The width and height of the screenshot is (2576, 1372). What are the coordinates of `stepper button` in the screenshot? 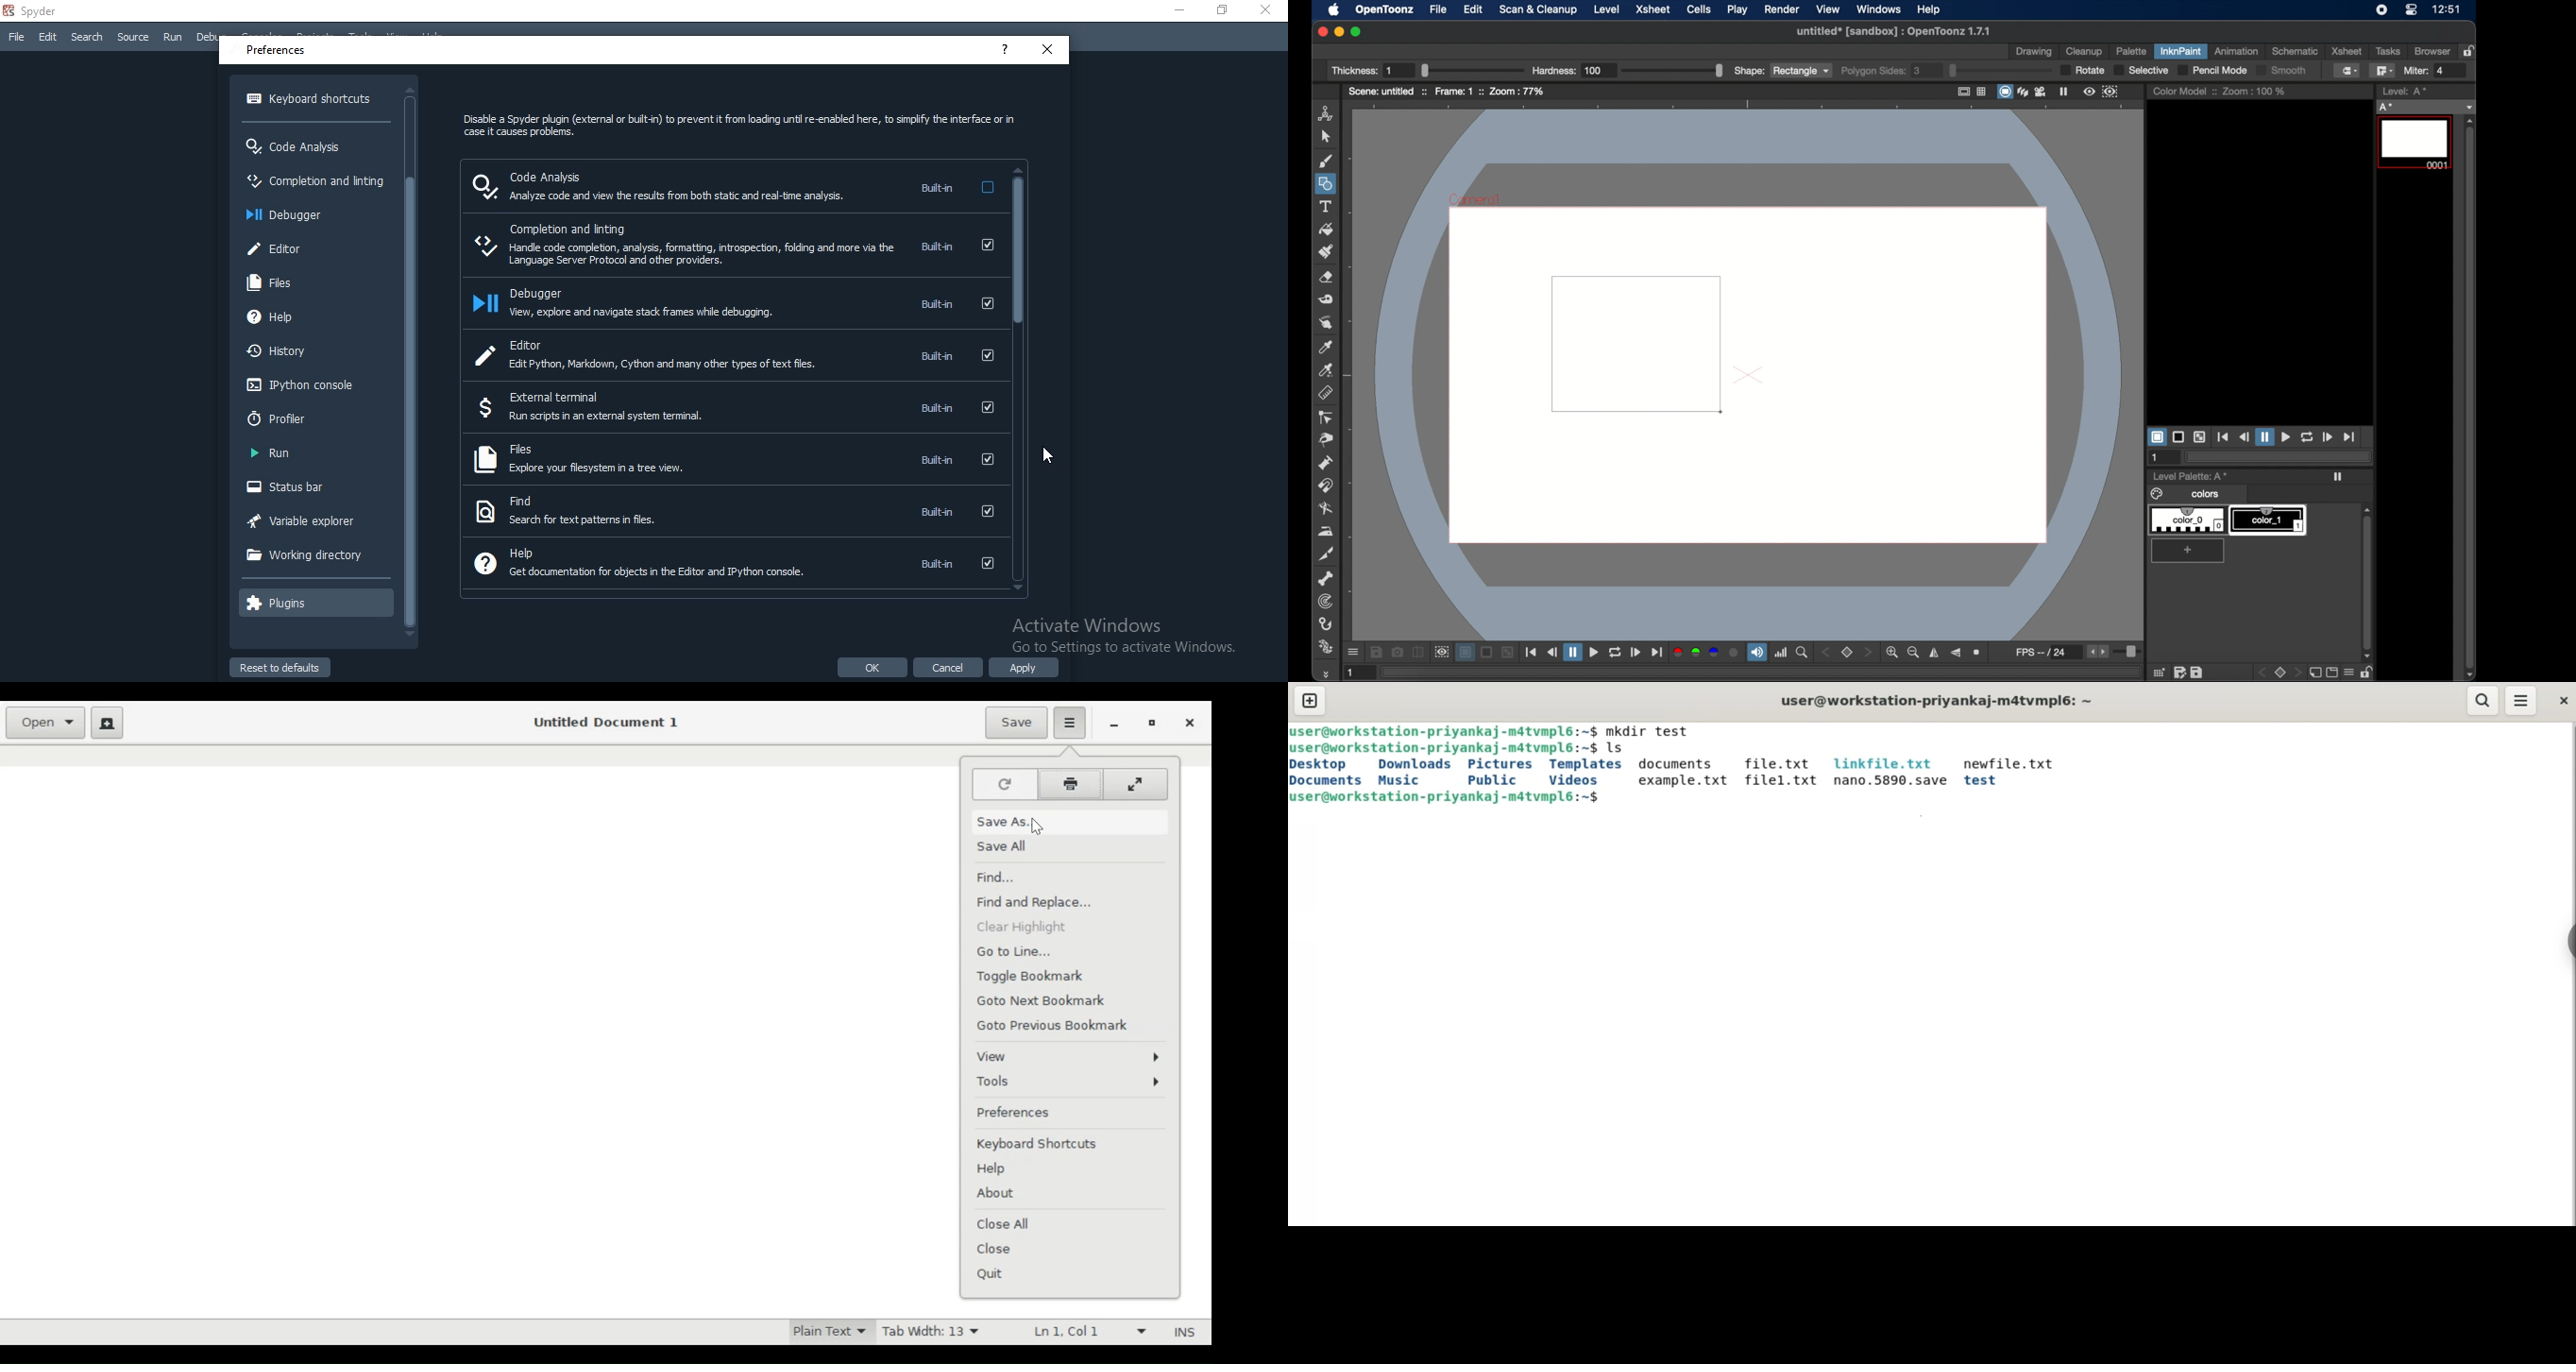 It's located at (1868, 652).